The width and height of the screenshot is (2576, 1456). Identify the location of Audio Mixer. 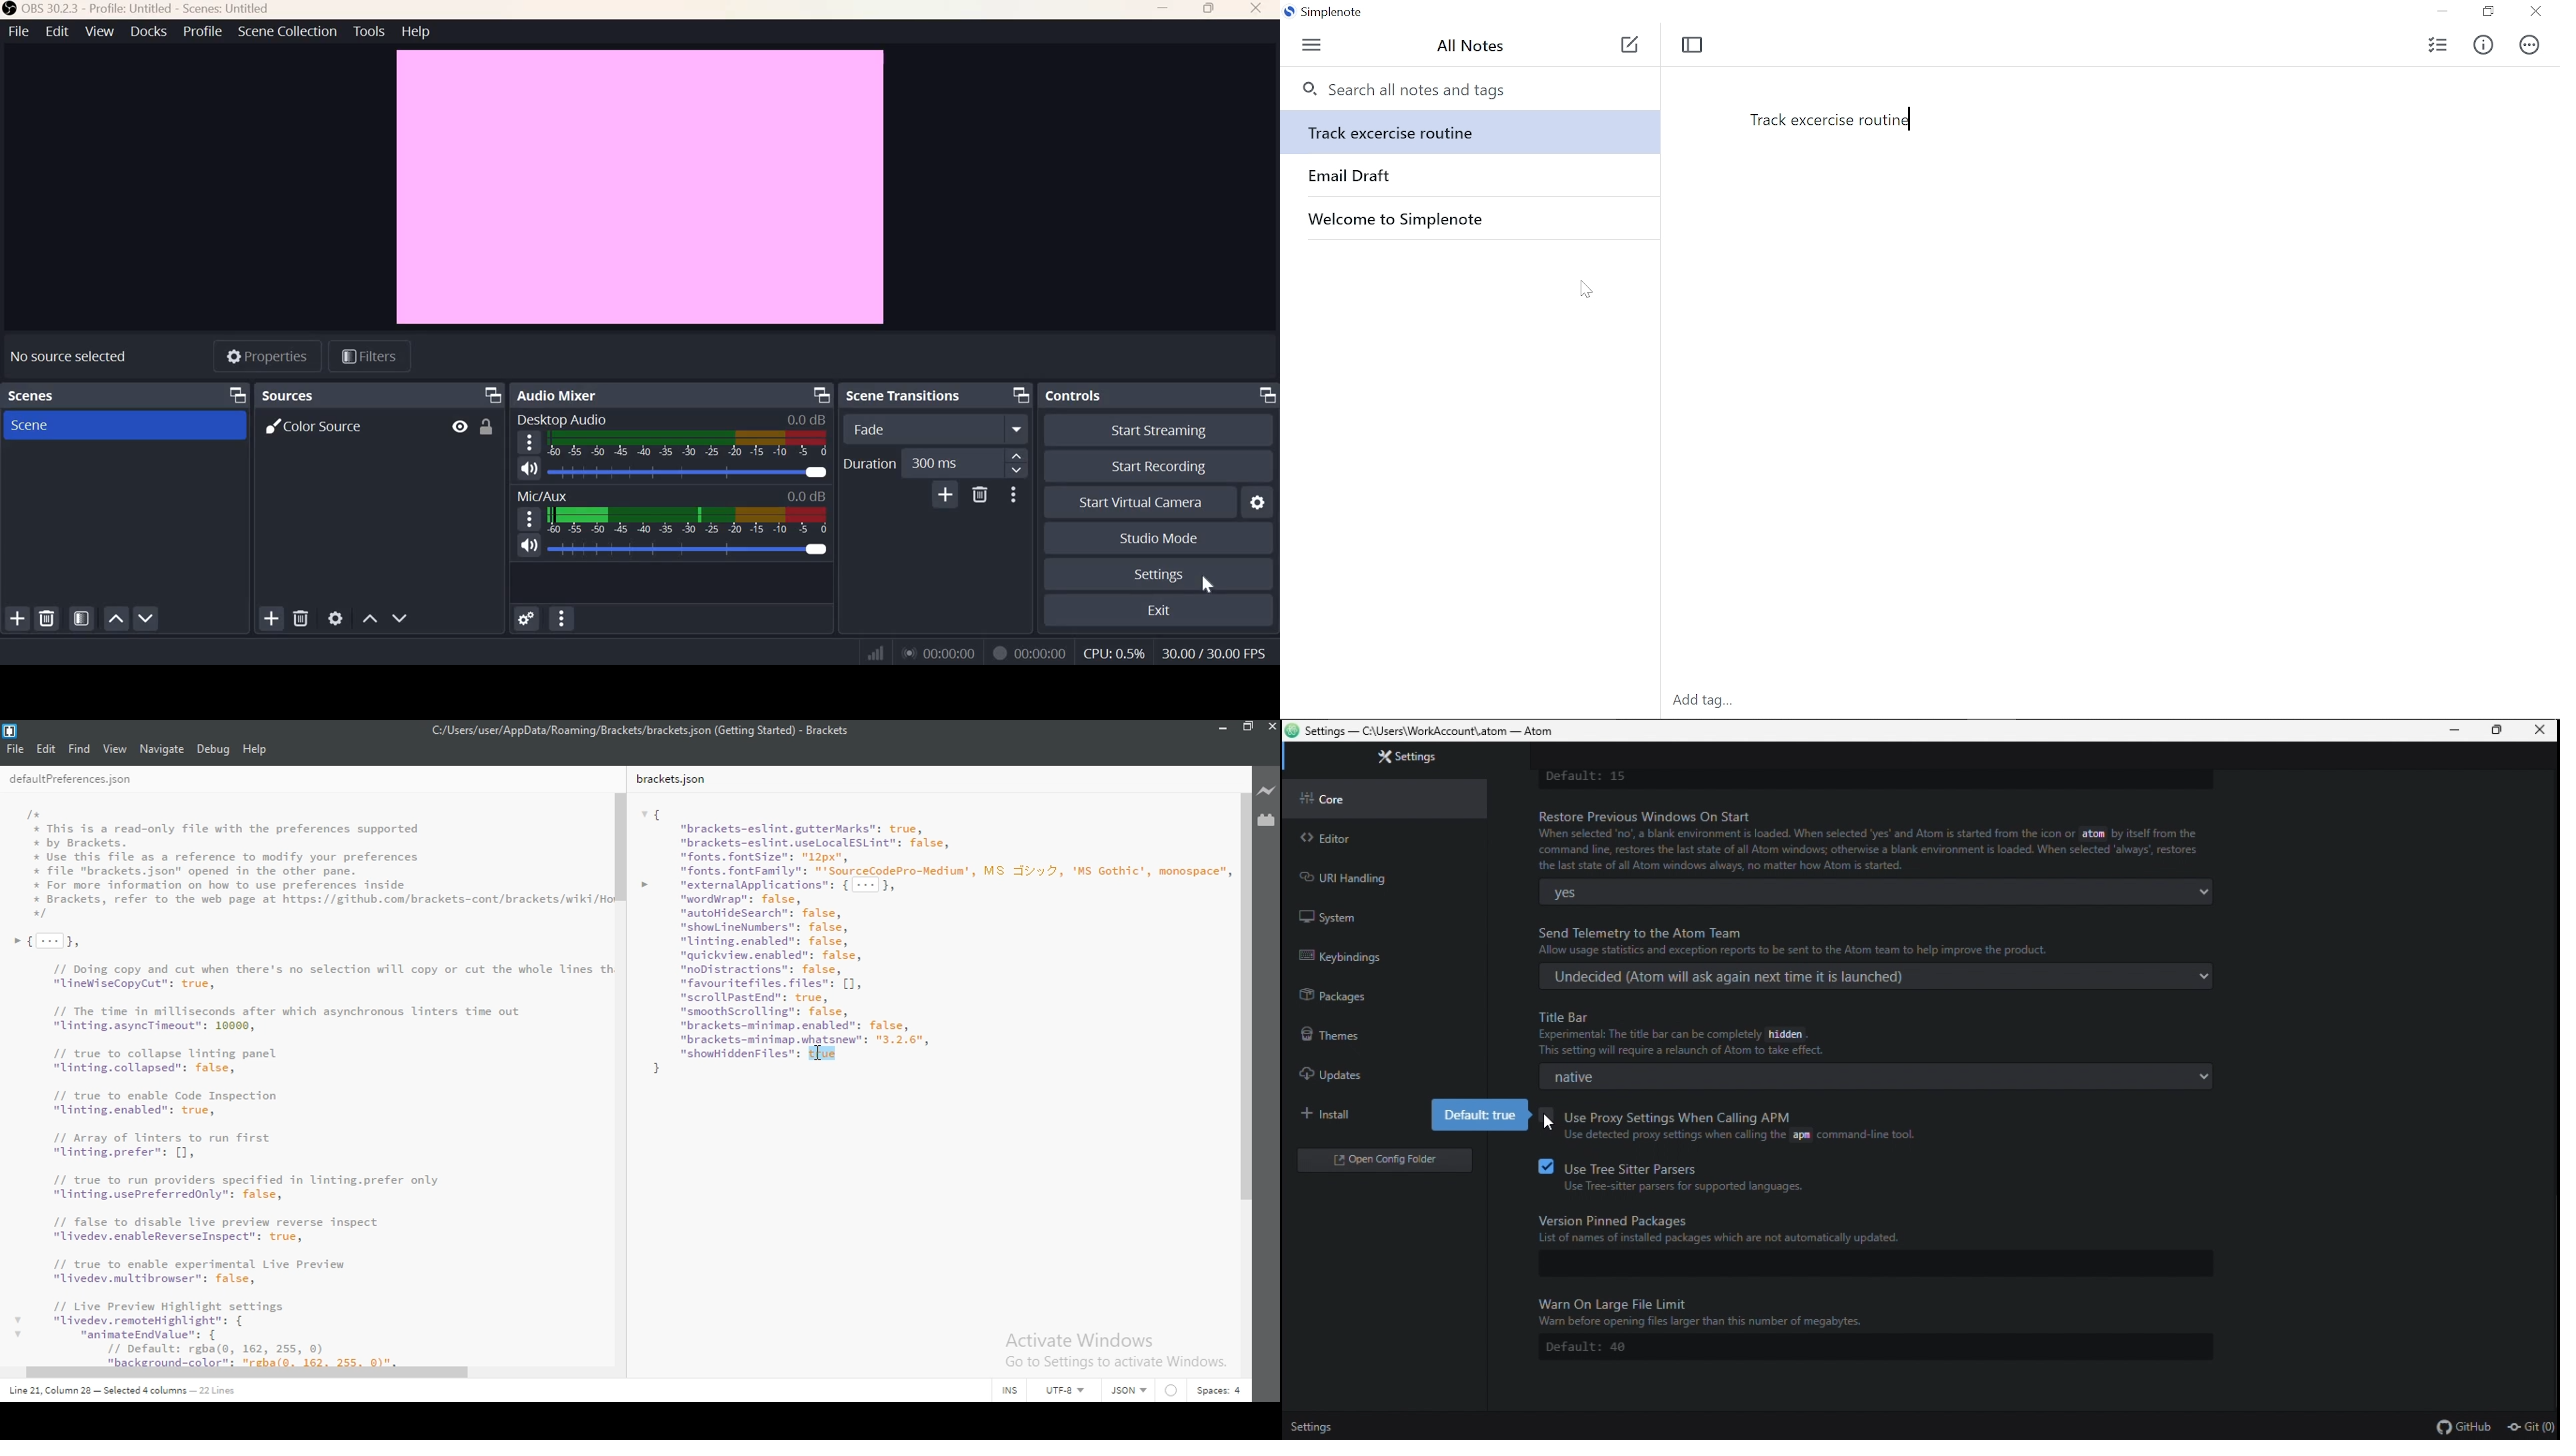
(557, 394).